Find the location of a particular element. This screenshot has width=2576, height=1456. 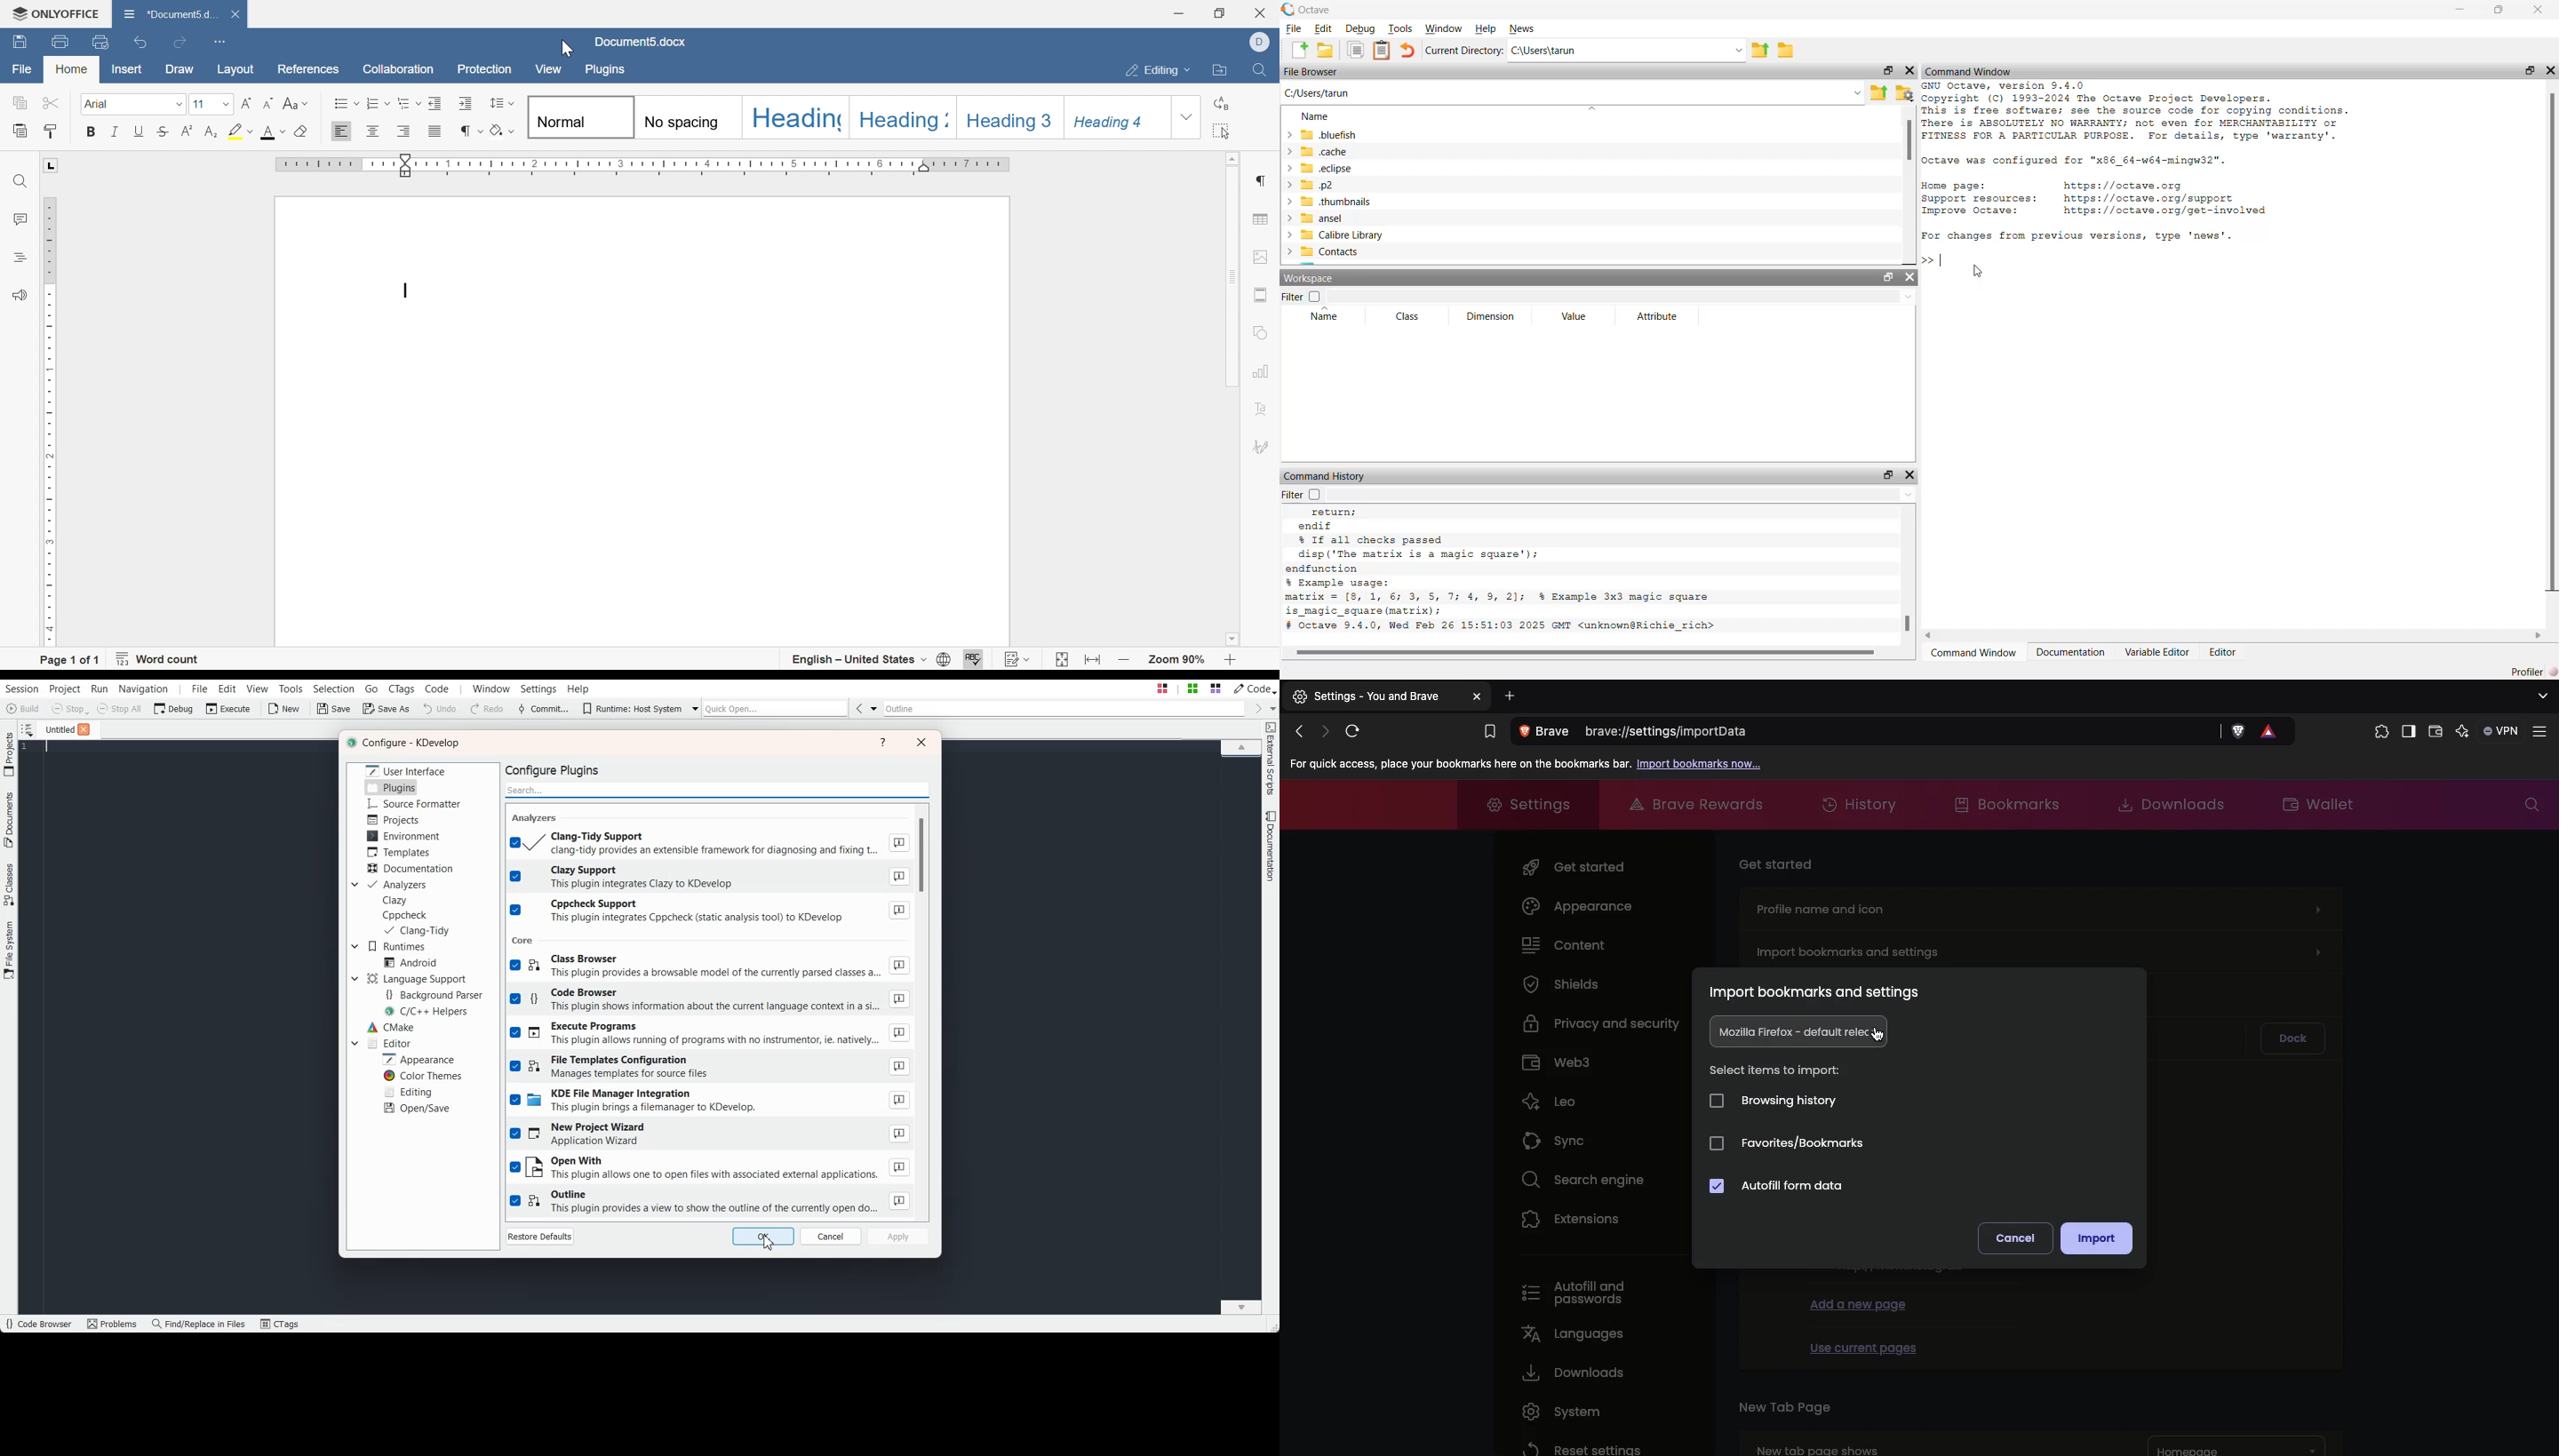

scroll bar is located at coordinates (1235, 275).